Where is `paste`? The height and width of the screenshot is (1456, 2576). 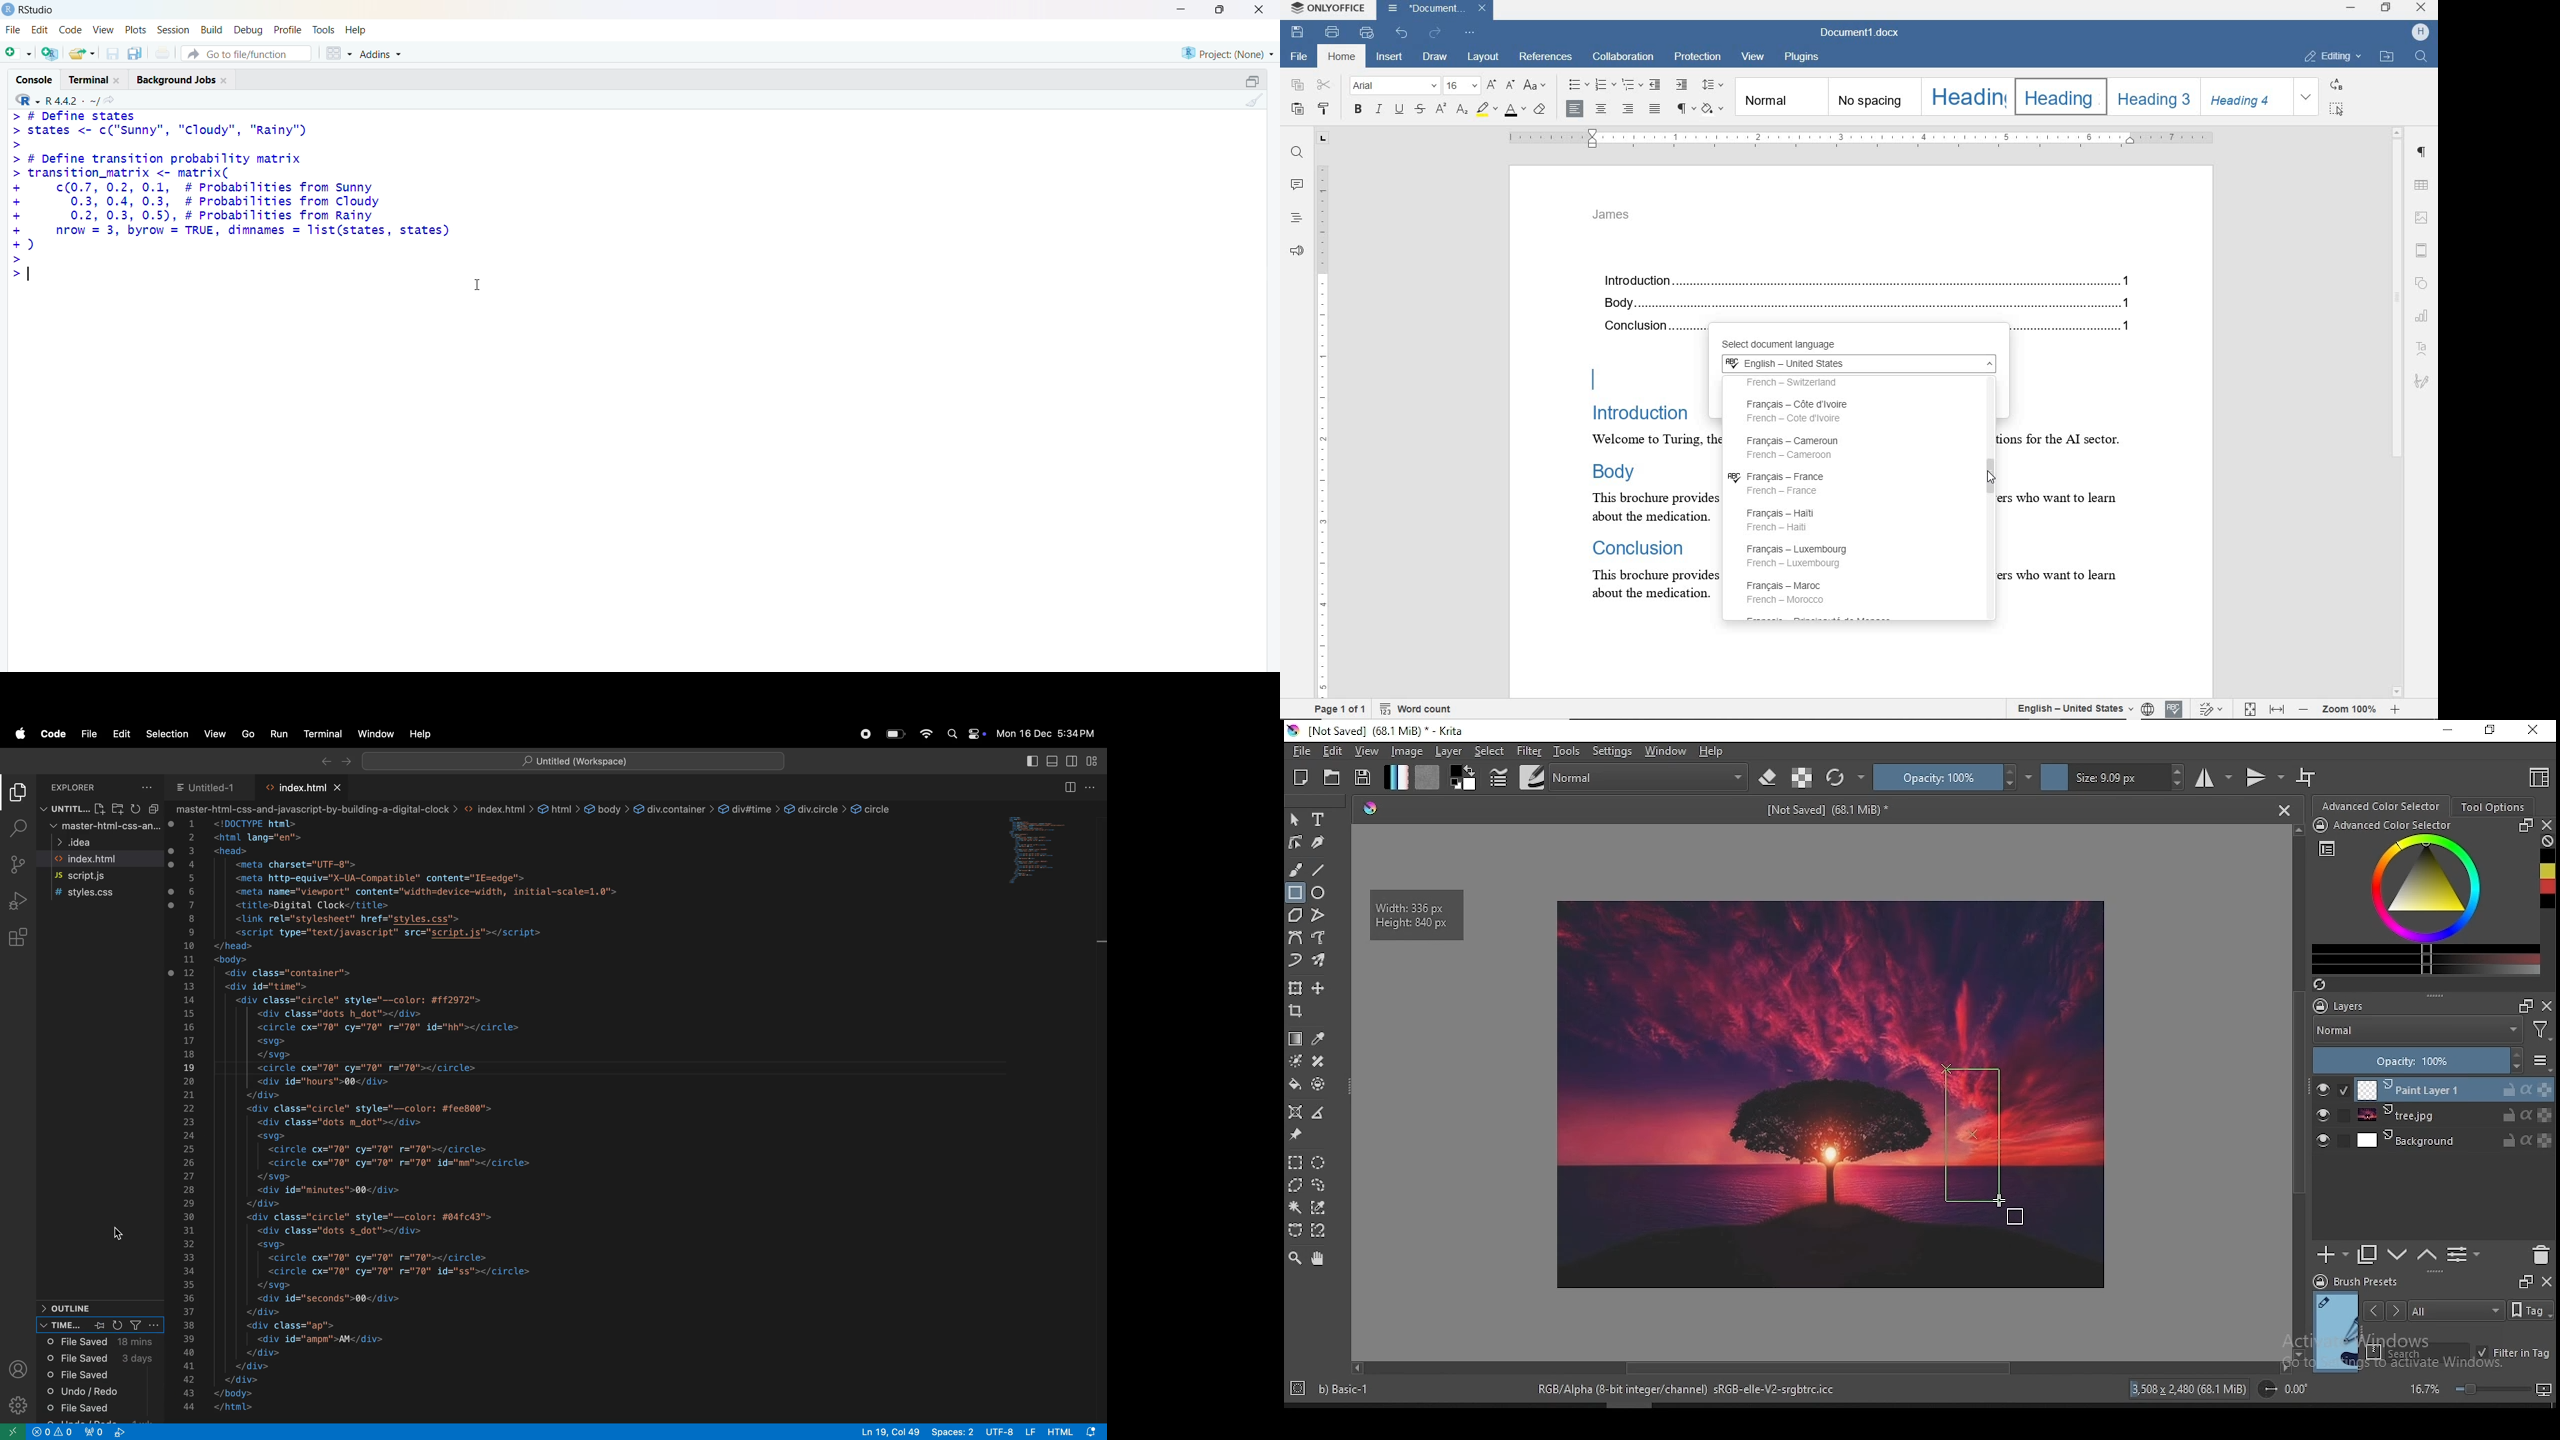 paste is located at coordinates (1296, 108).